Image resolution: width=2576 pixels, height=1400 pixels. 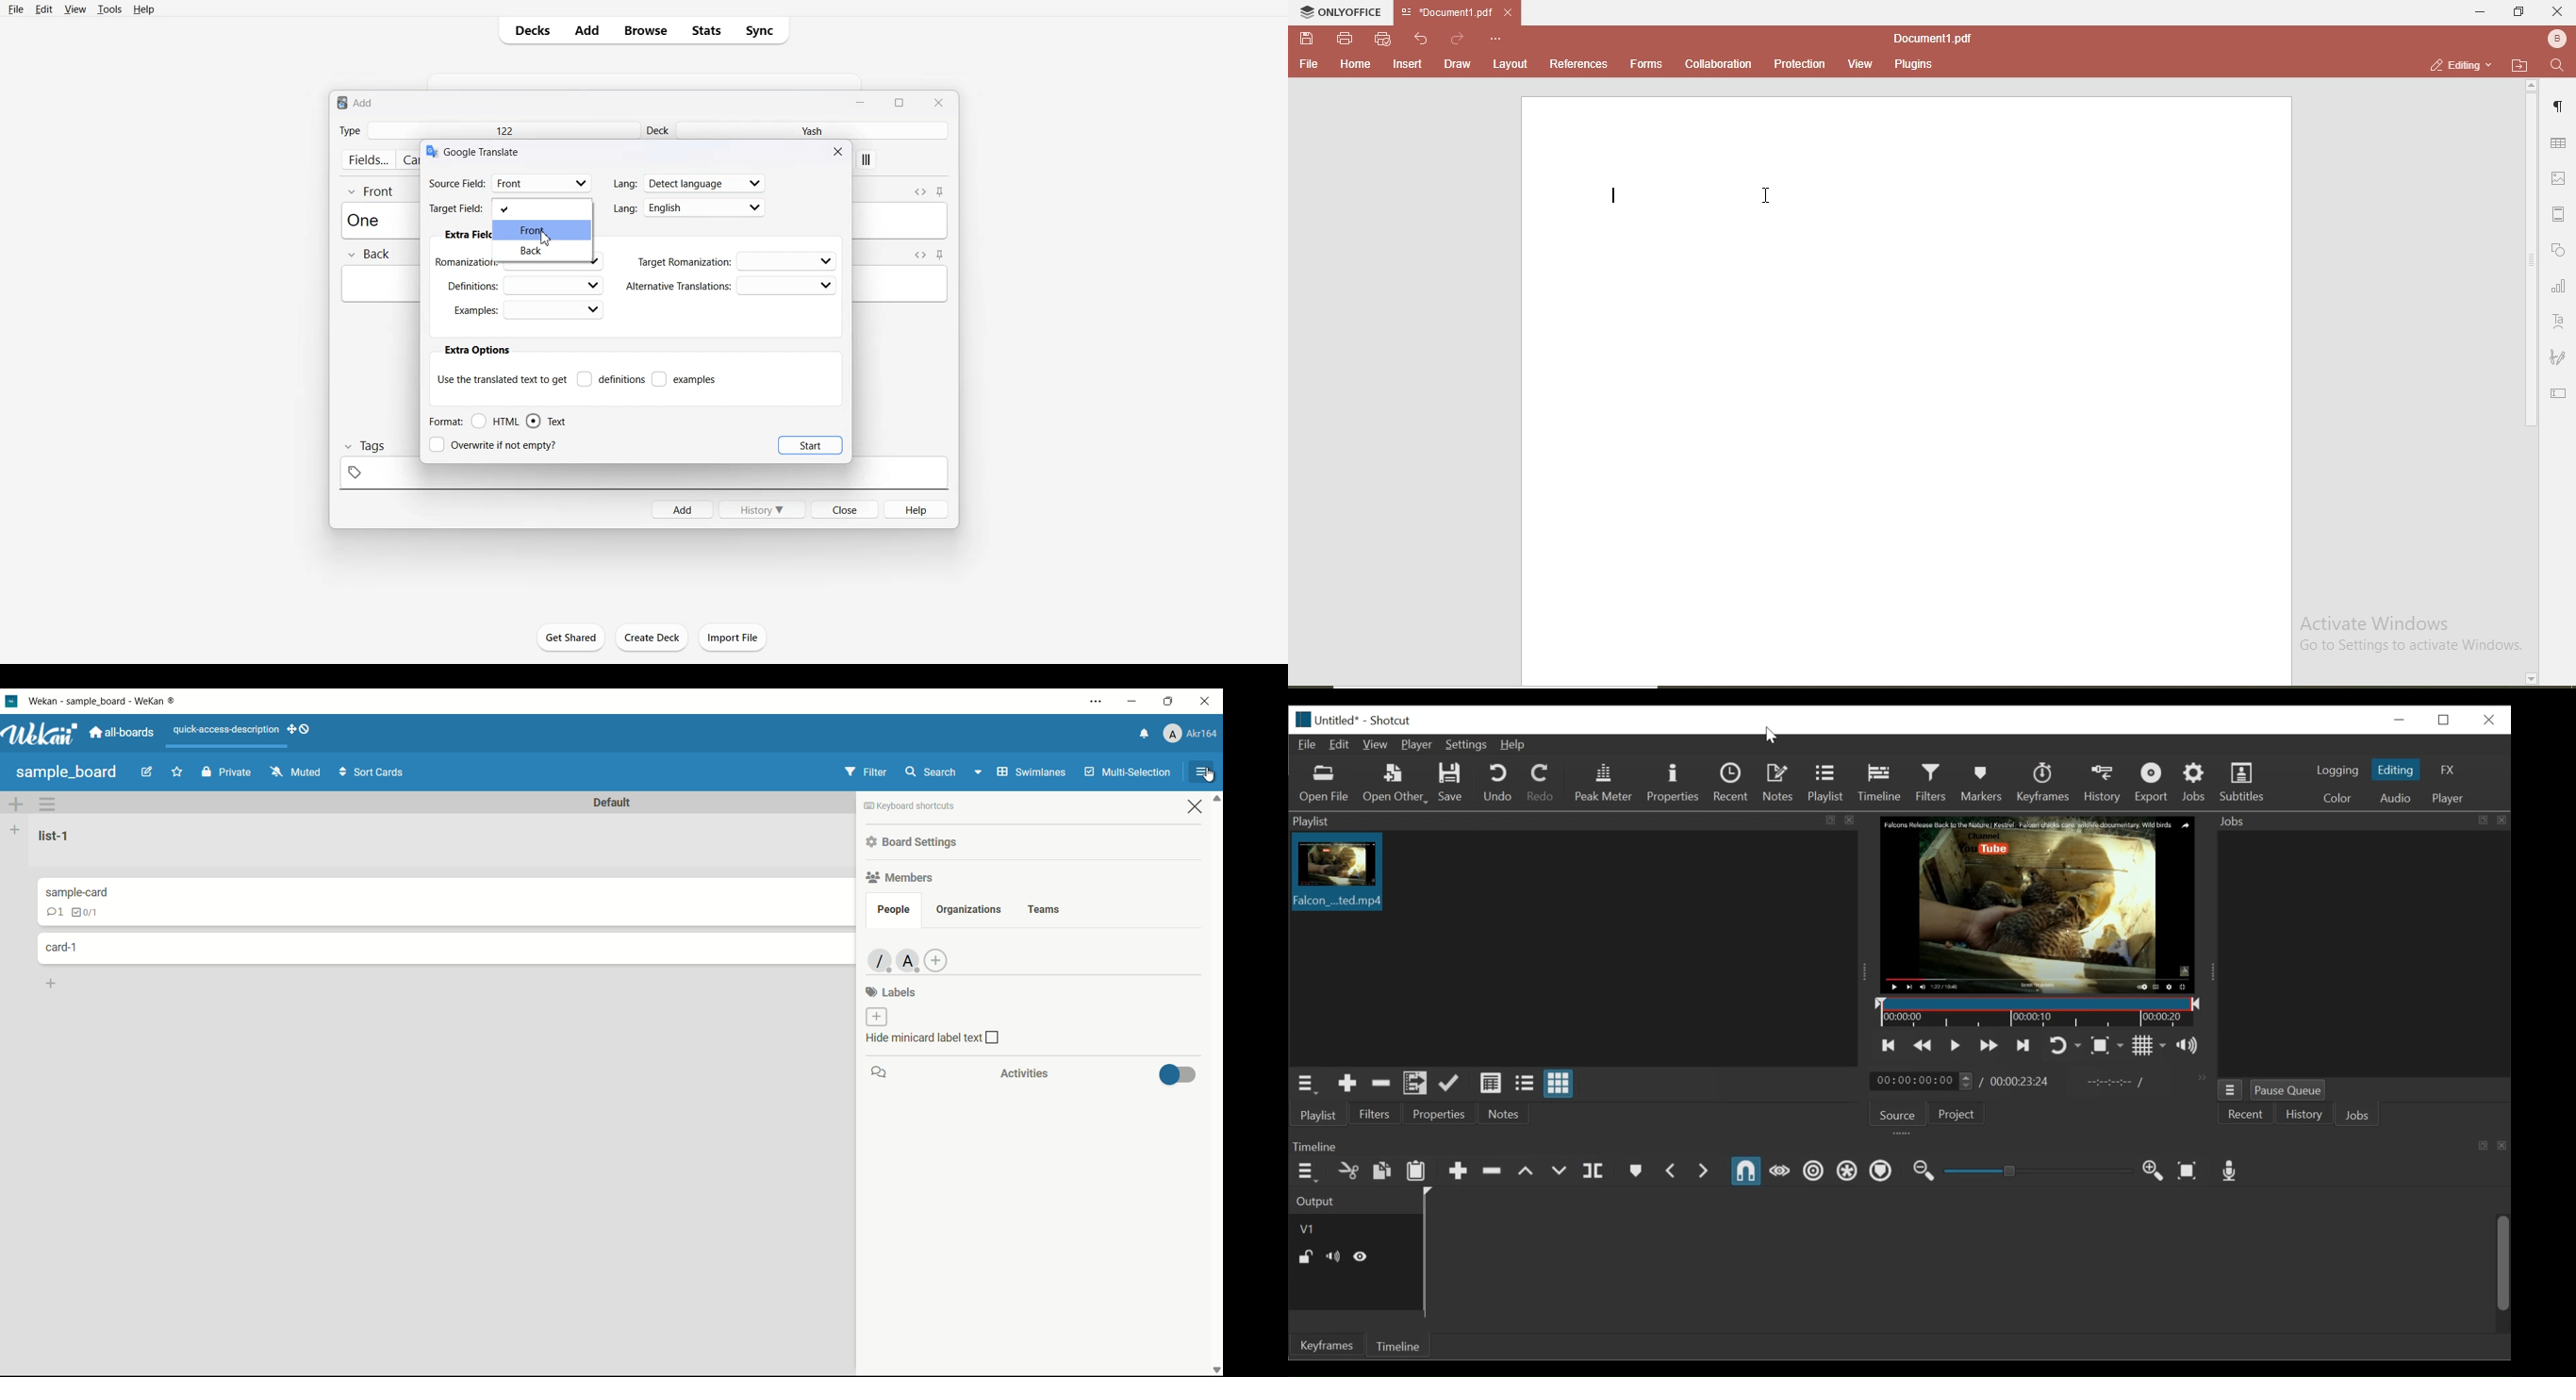 I want to click on Next Marker, so click(x=1704, y=1172).